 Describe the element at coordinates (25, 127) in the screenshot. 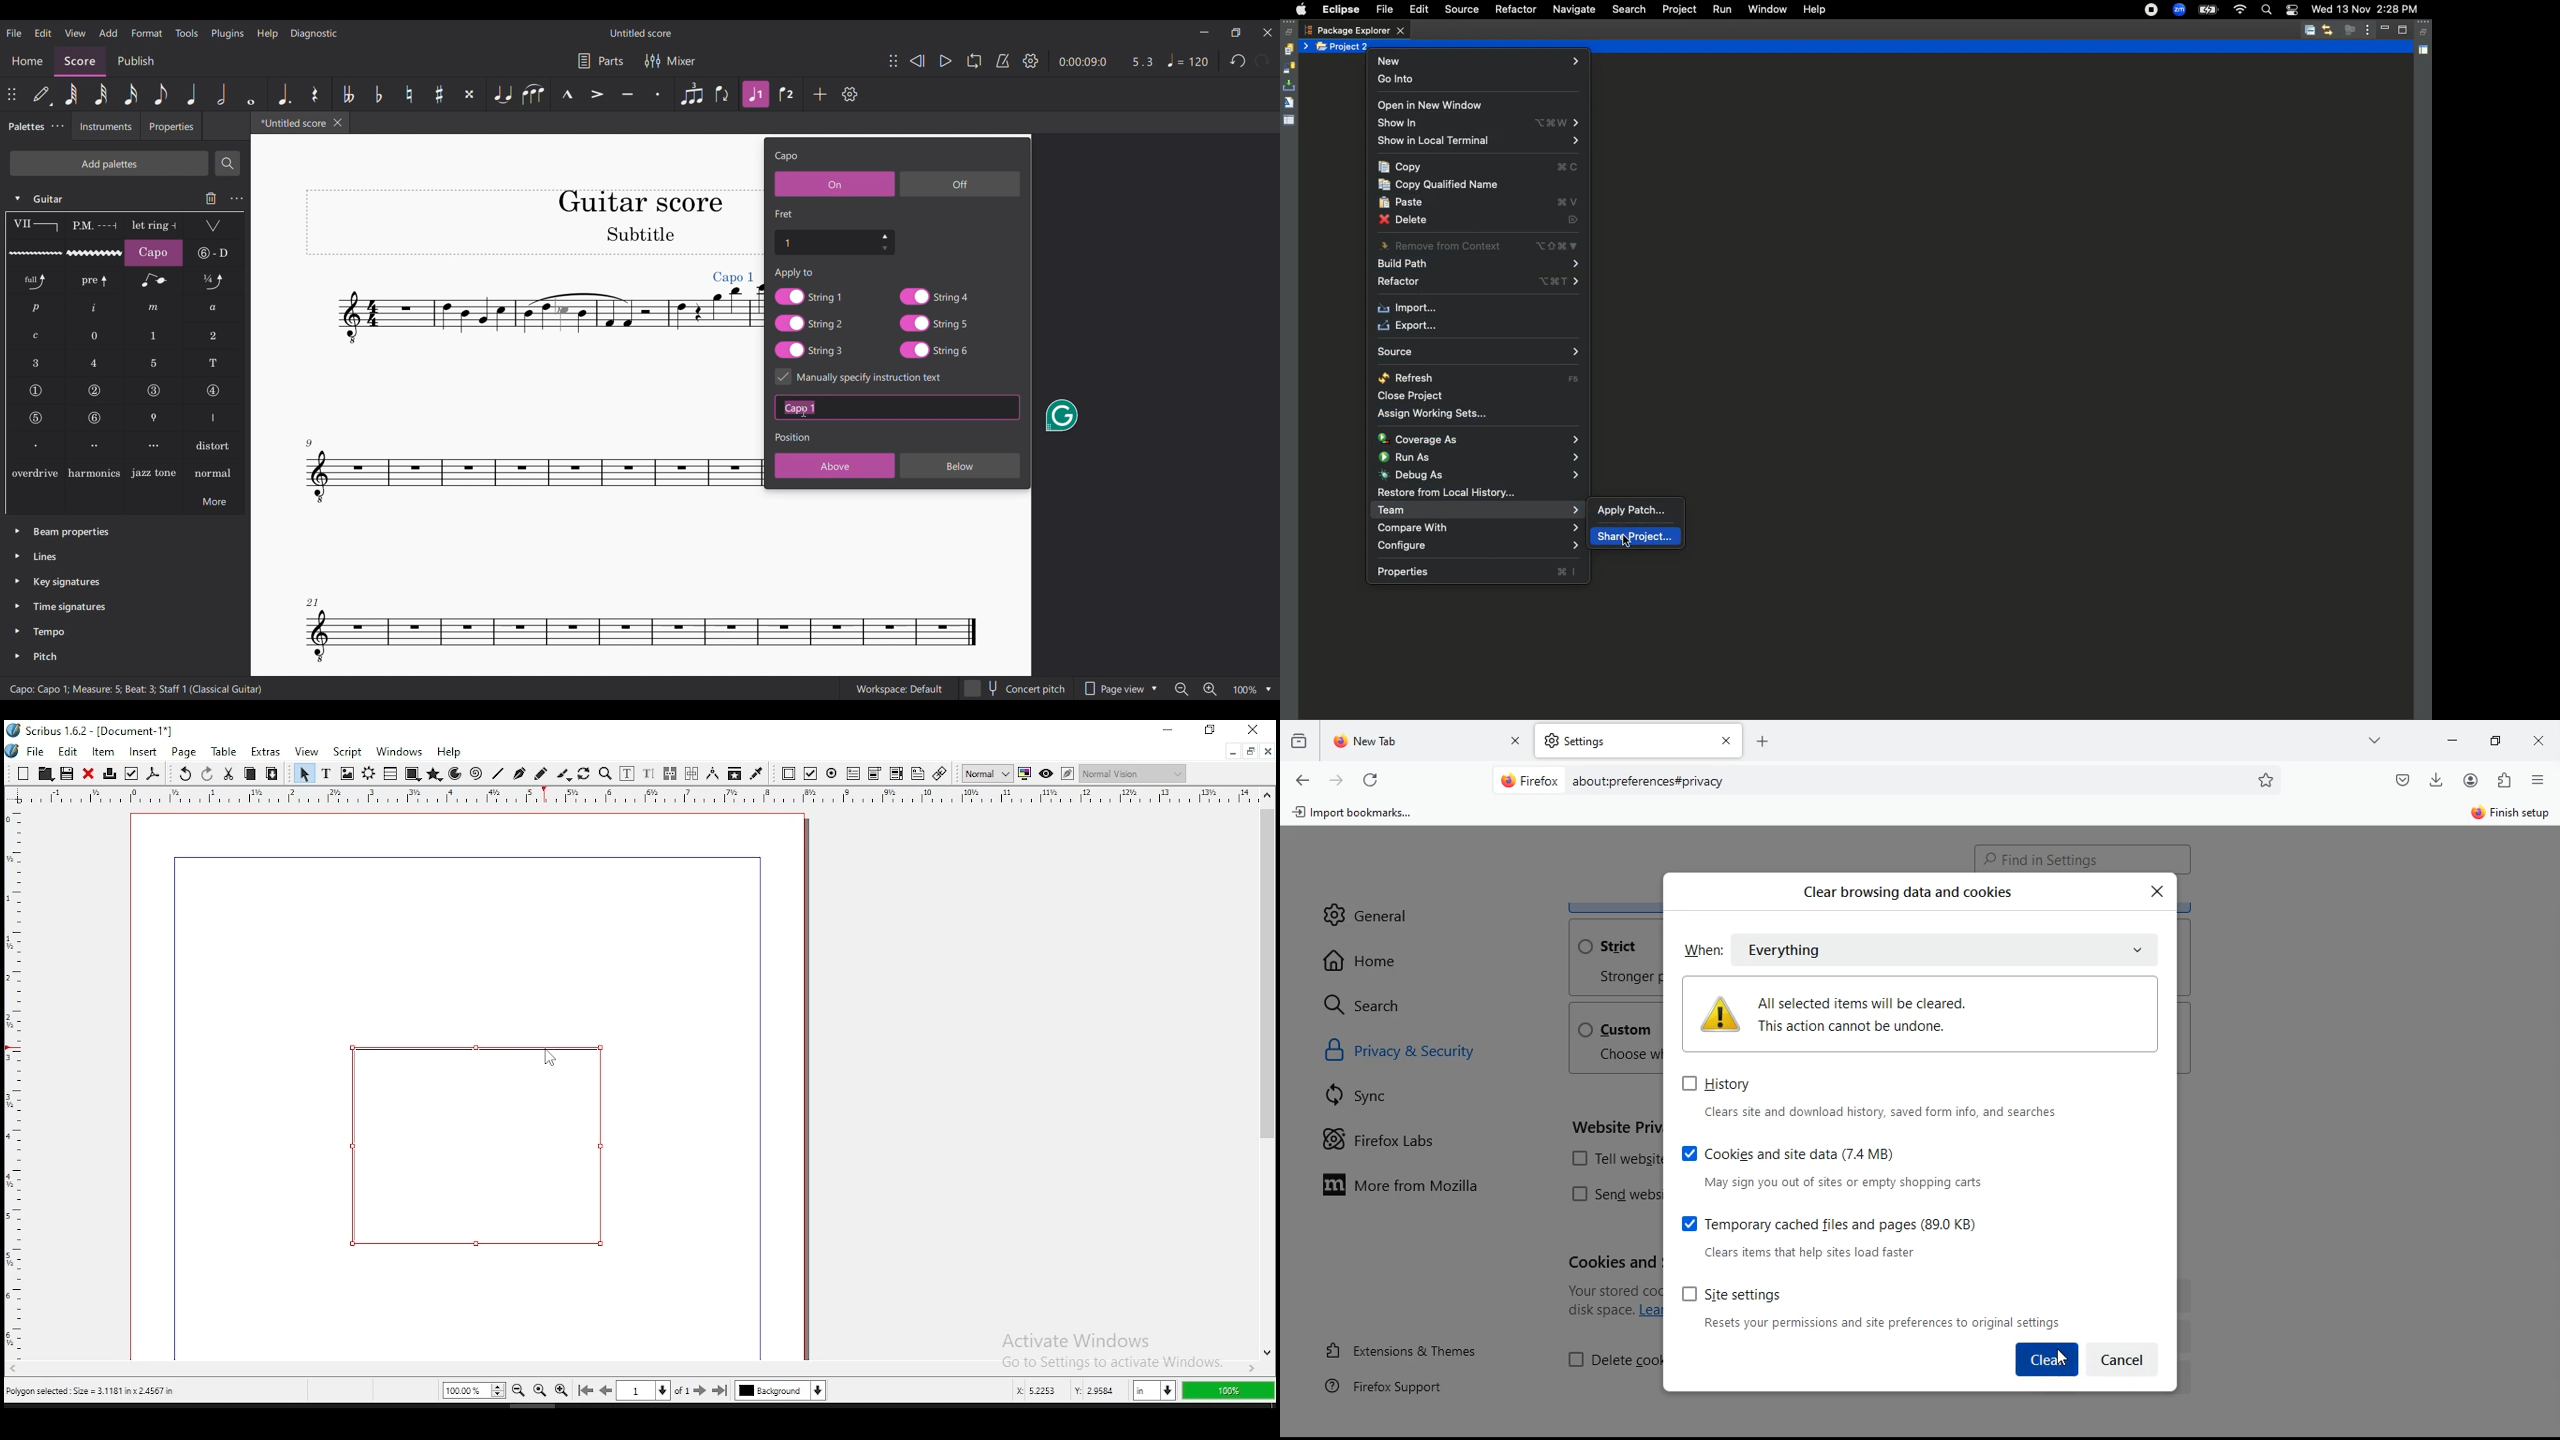

I see `Palettes, current tab` at that location.